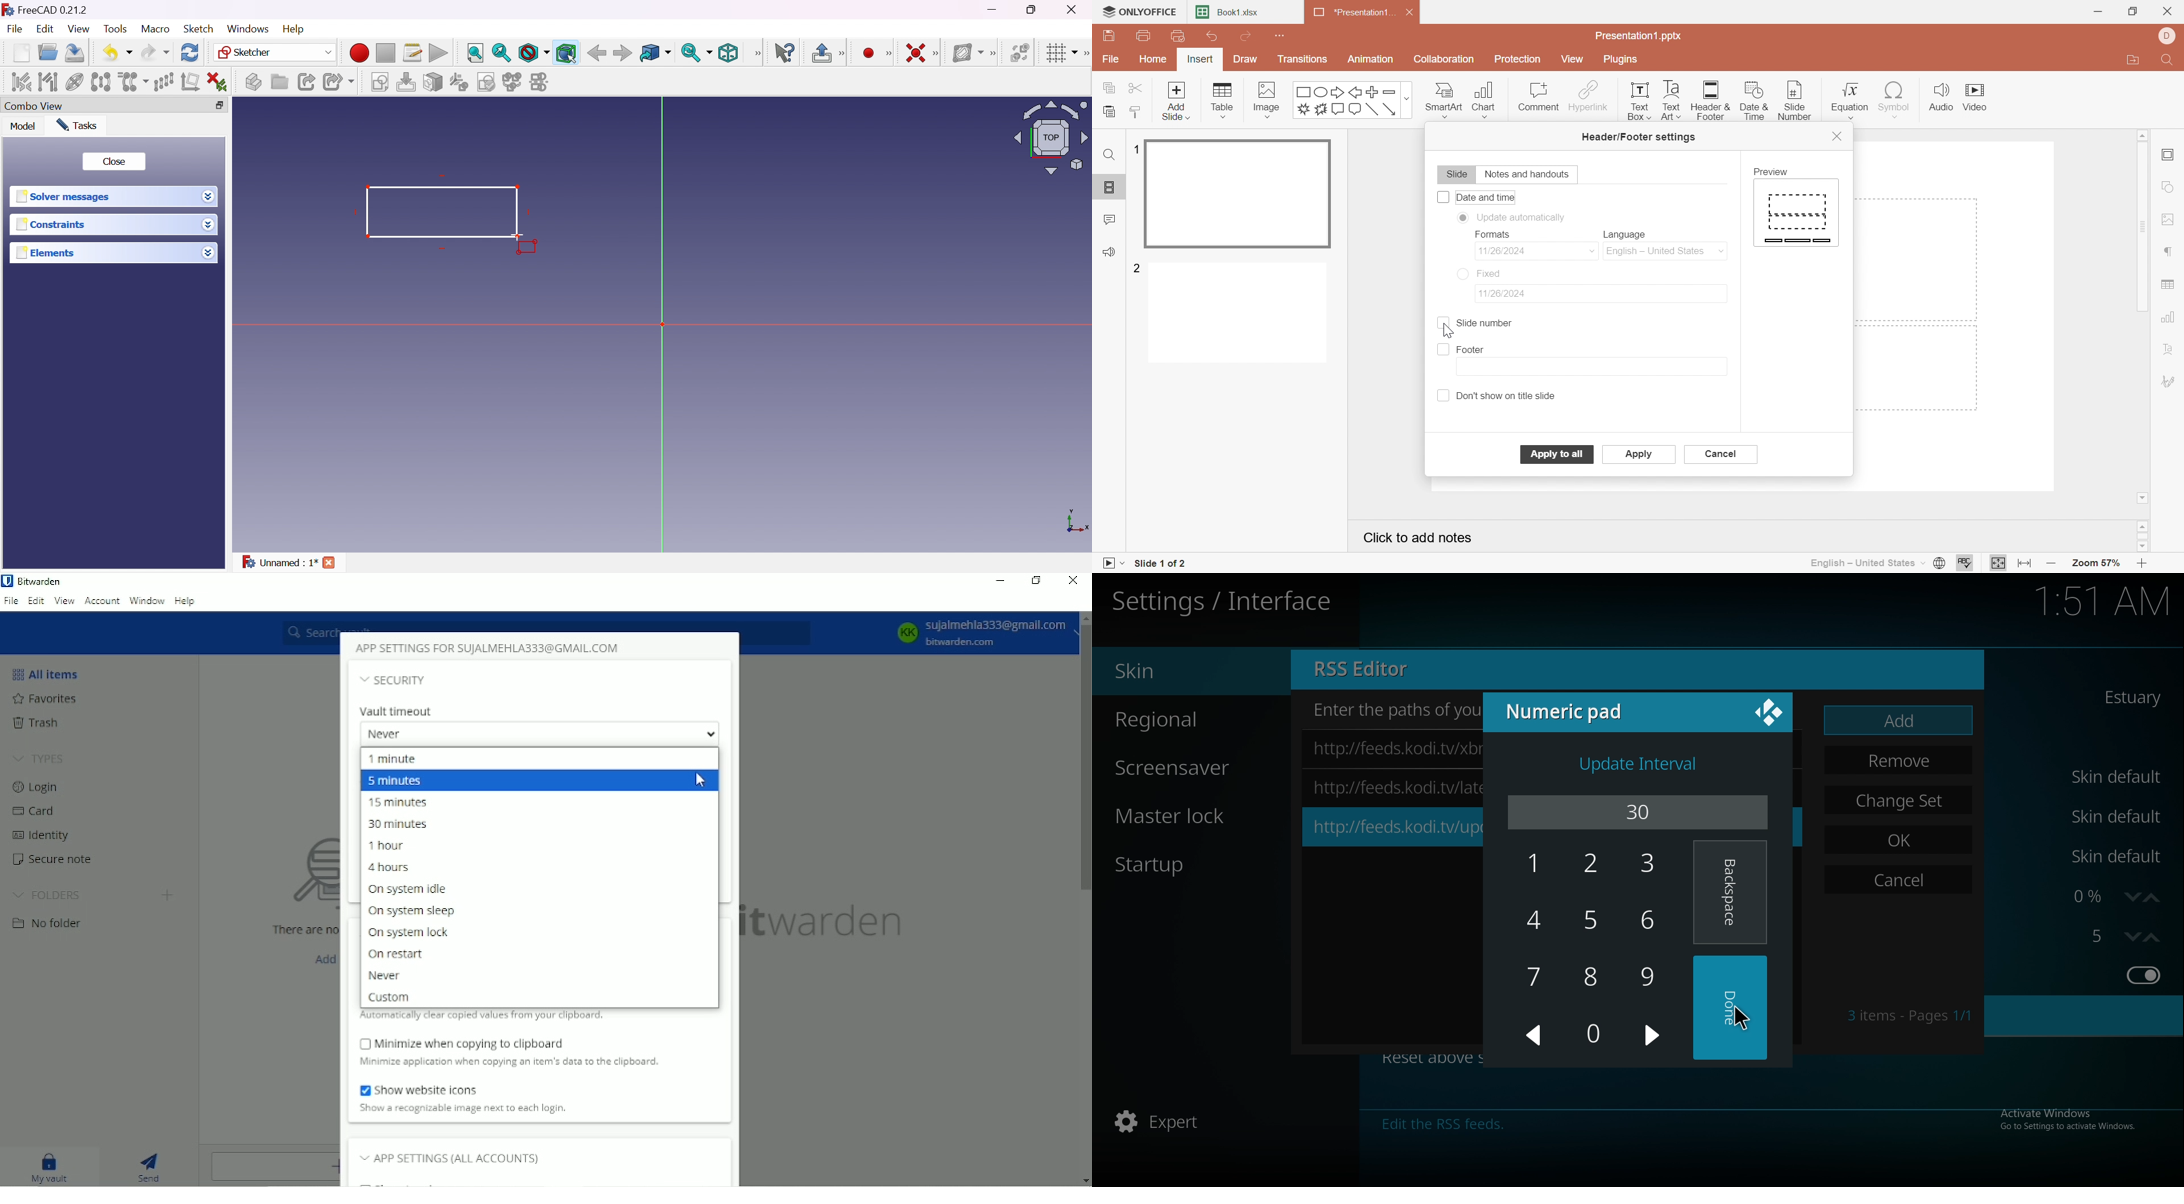 The image size is (2184, 1204). I want to click on Shapes, so click(1354, 100).